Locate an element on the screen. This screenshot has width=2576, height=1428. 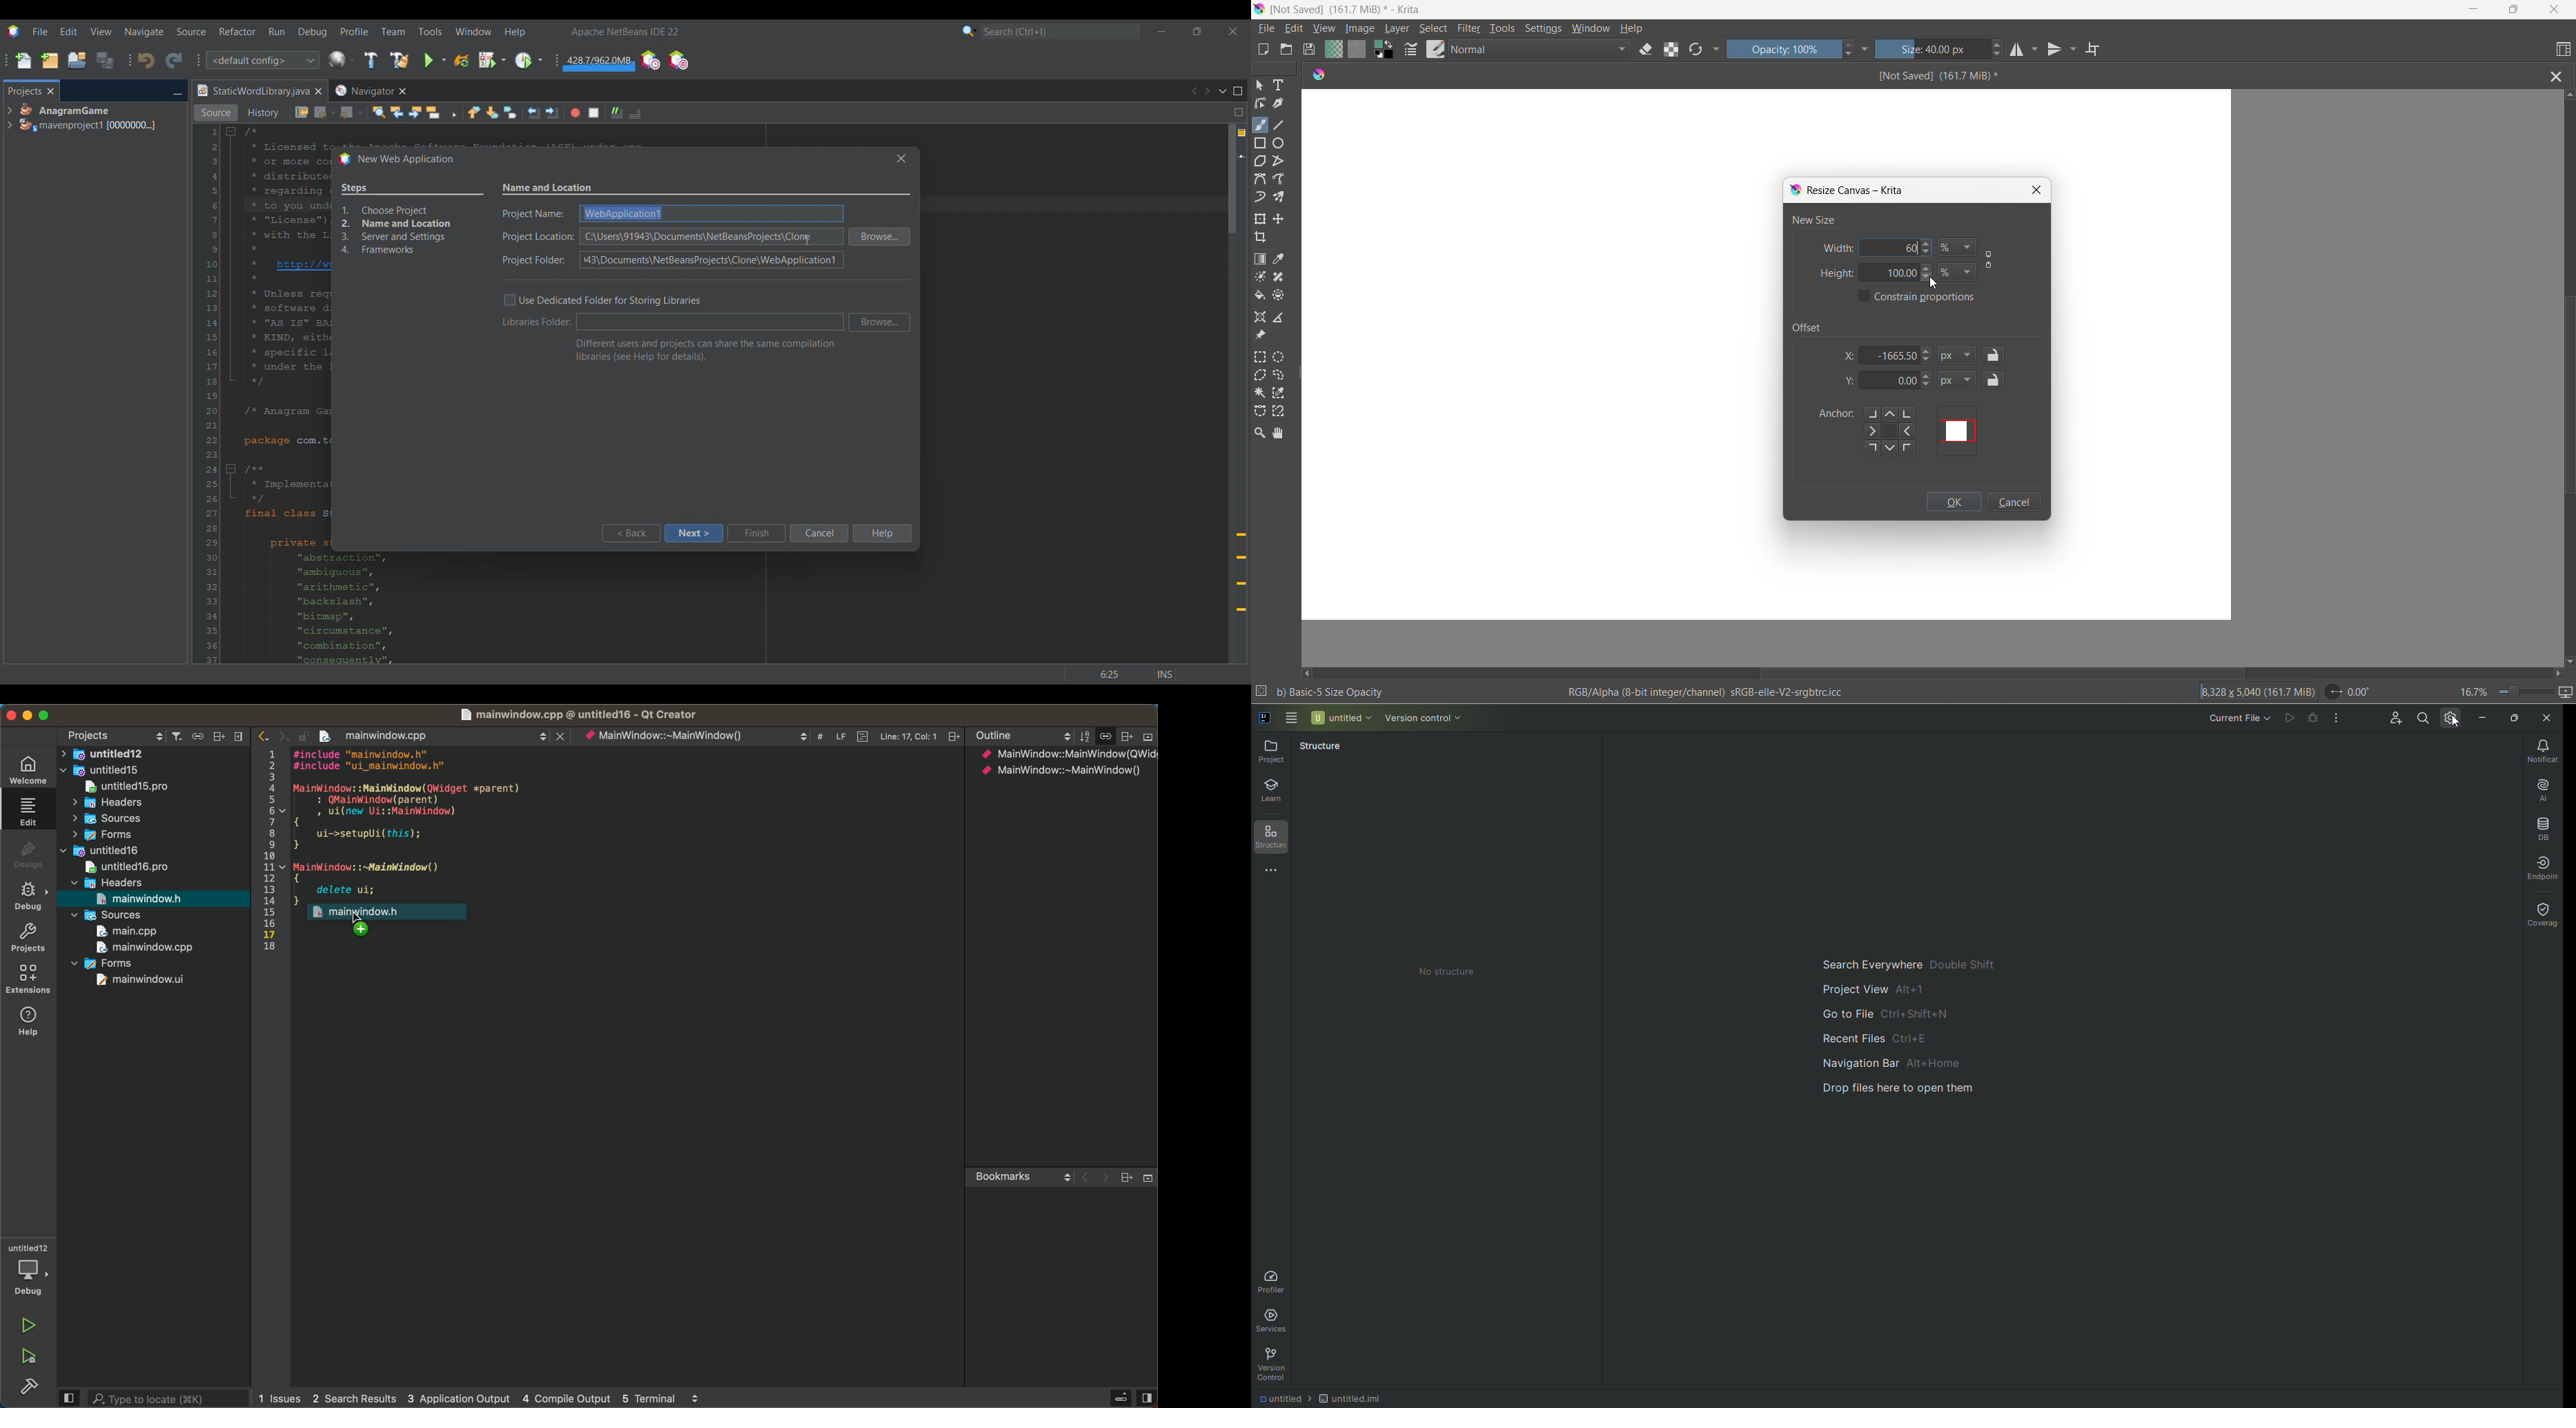
Toggle highlight search is located at coordinates (433, 112).